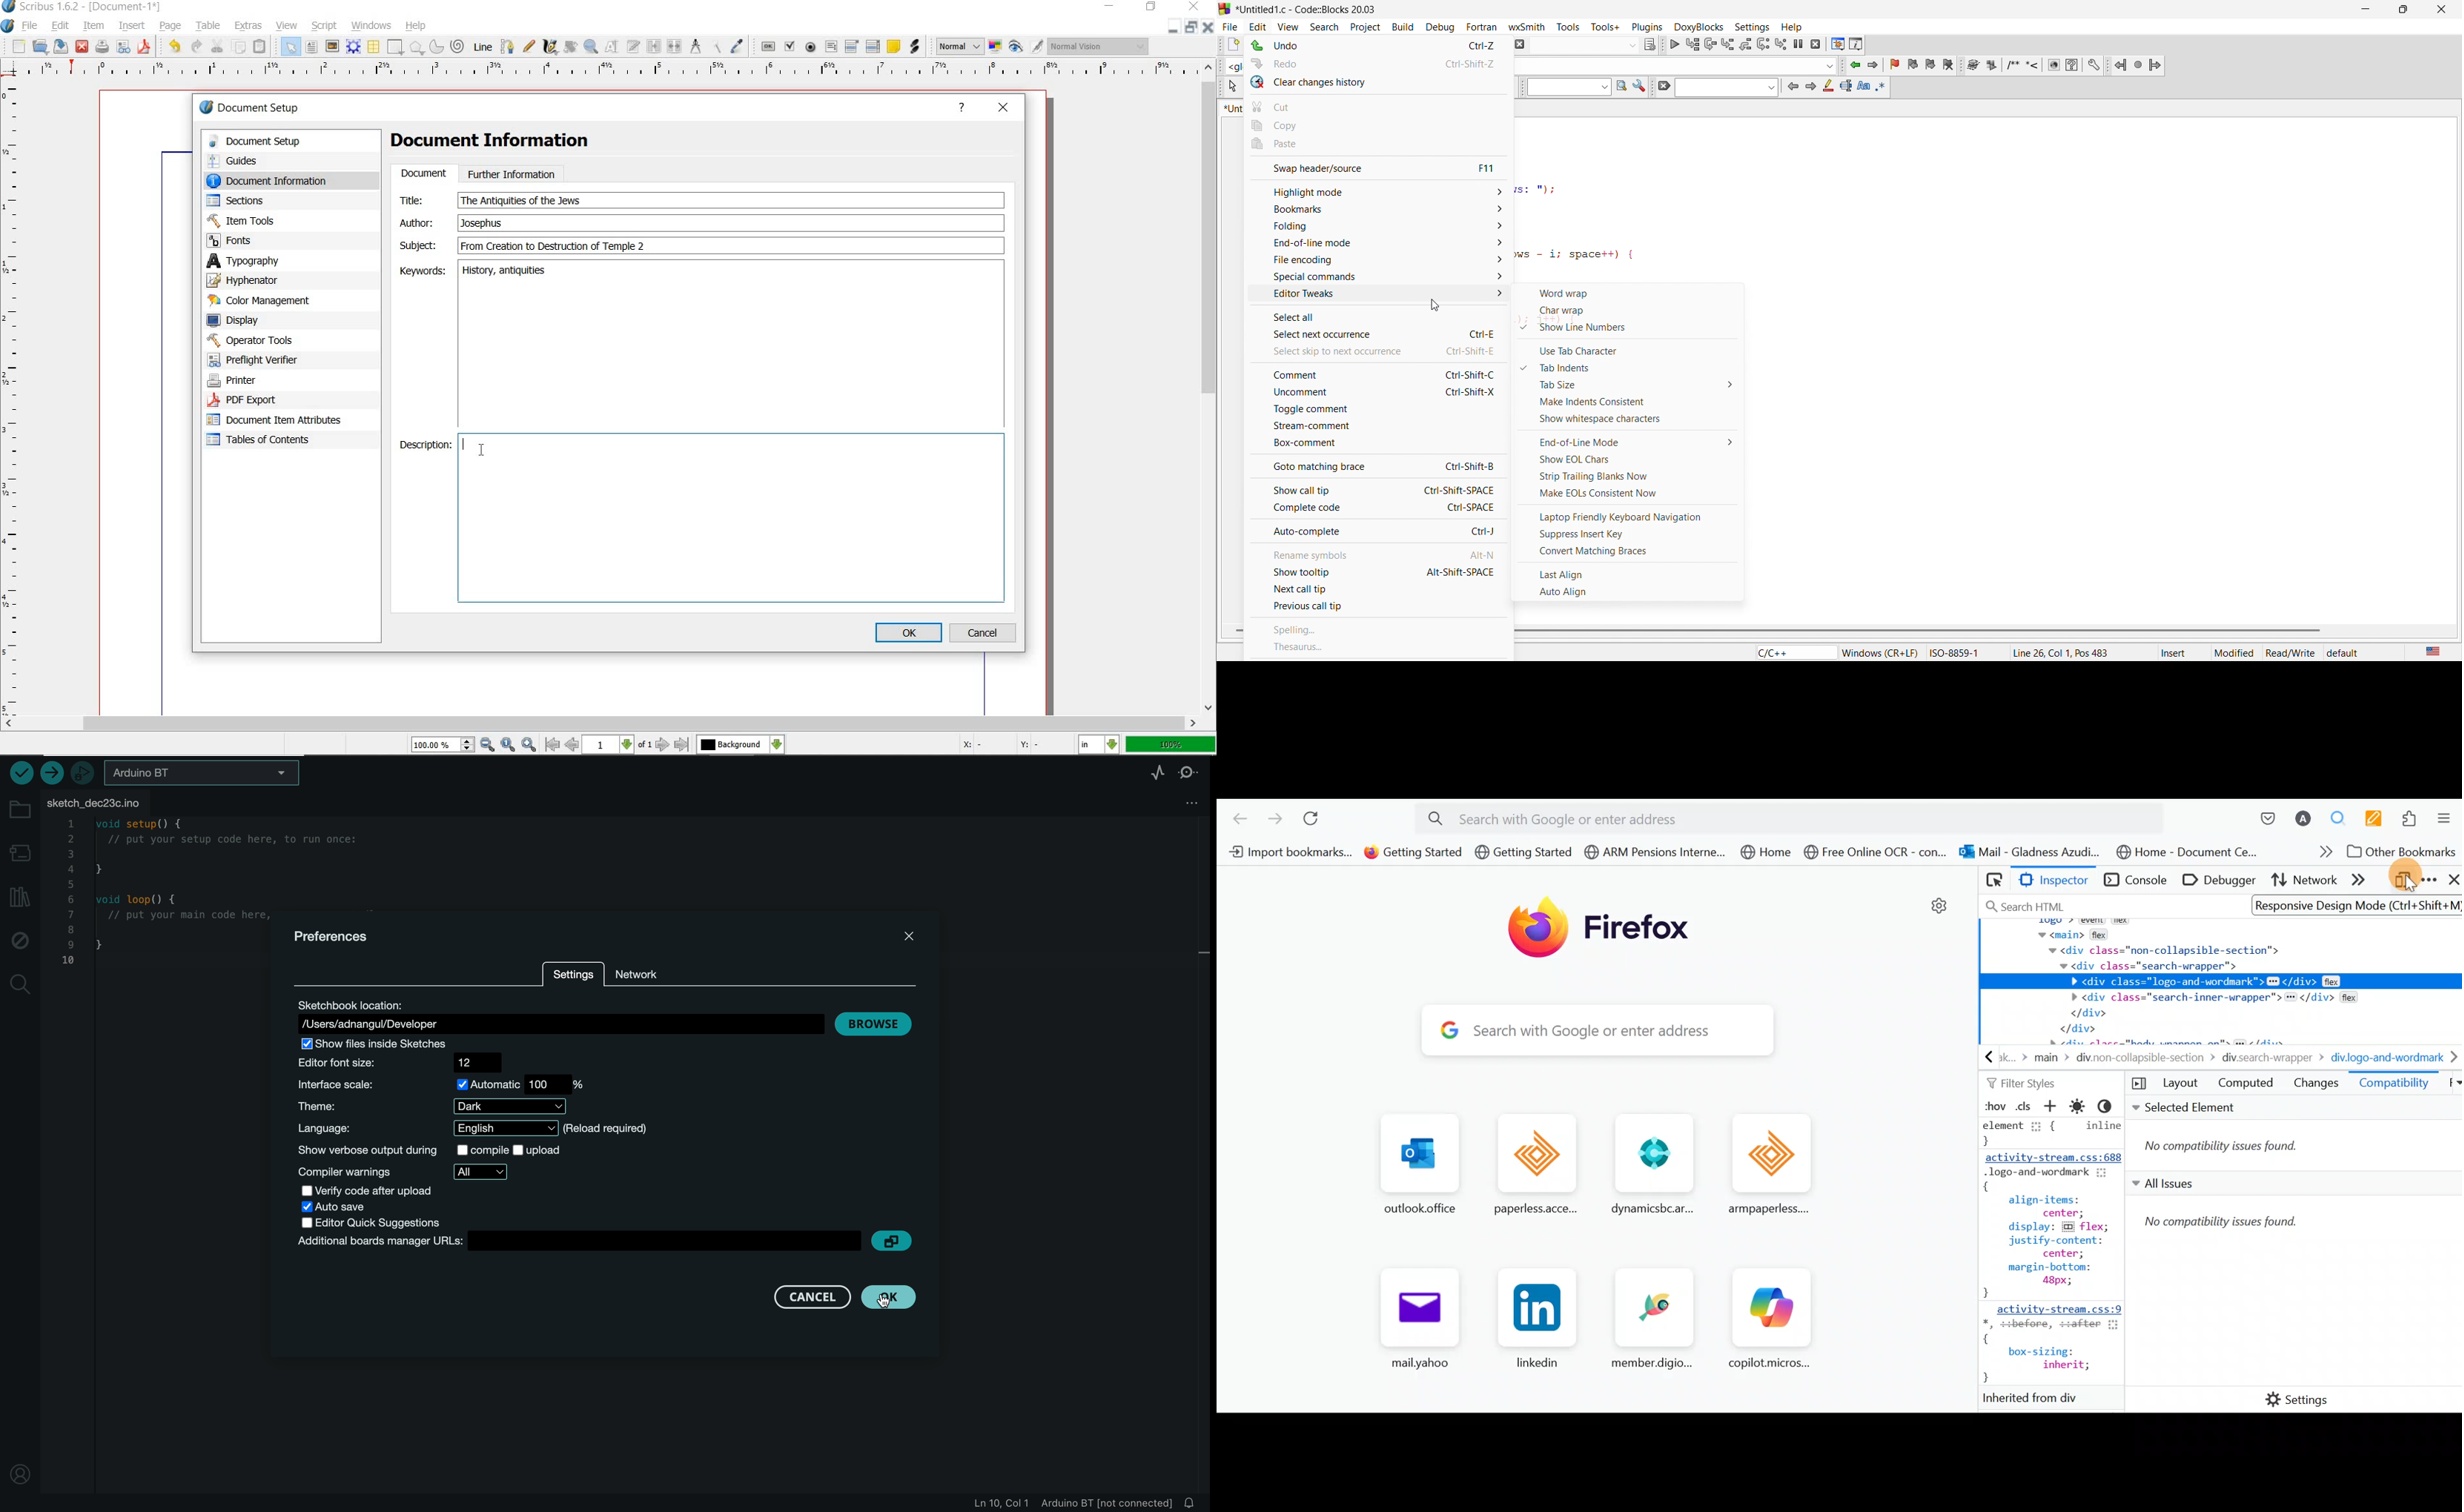 The width and height of the screenshot is (2464, 1512). Describe the element at coordinates (1374, 446) in the screenshot. I see `box comment ` at that location.